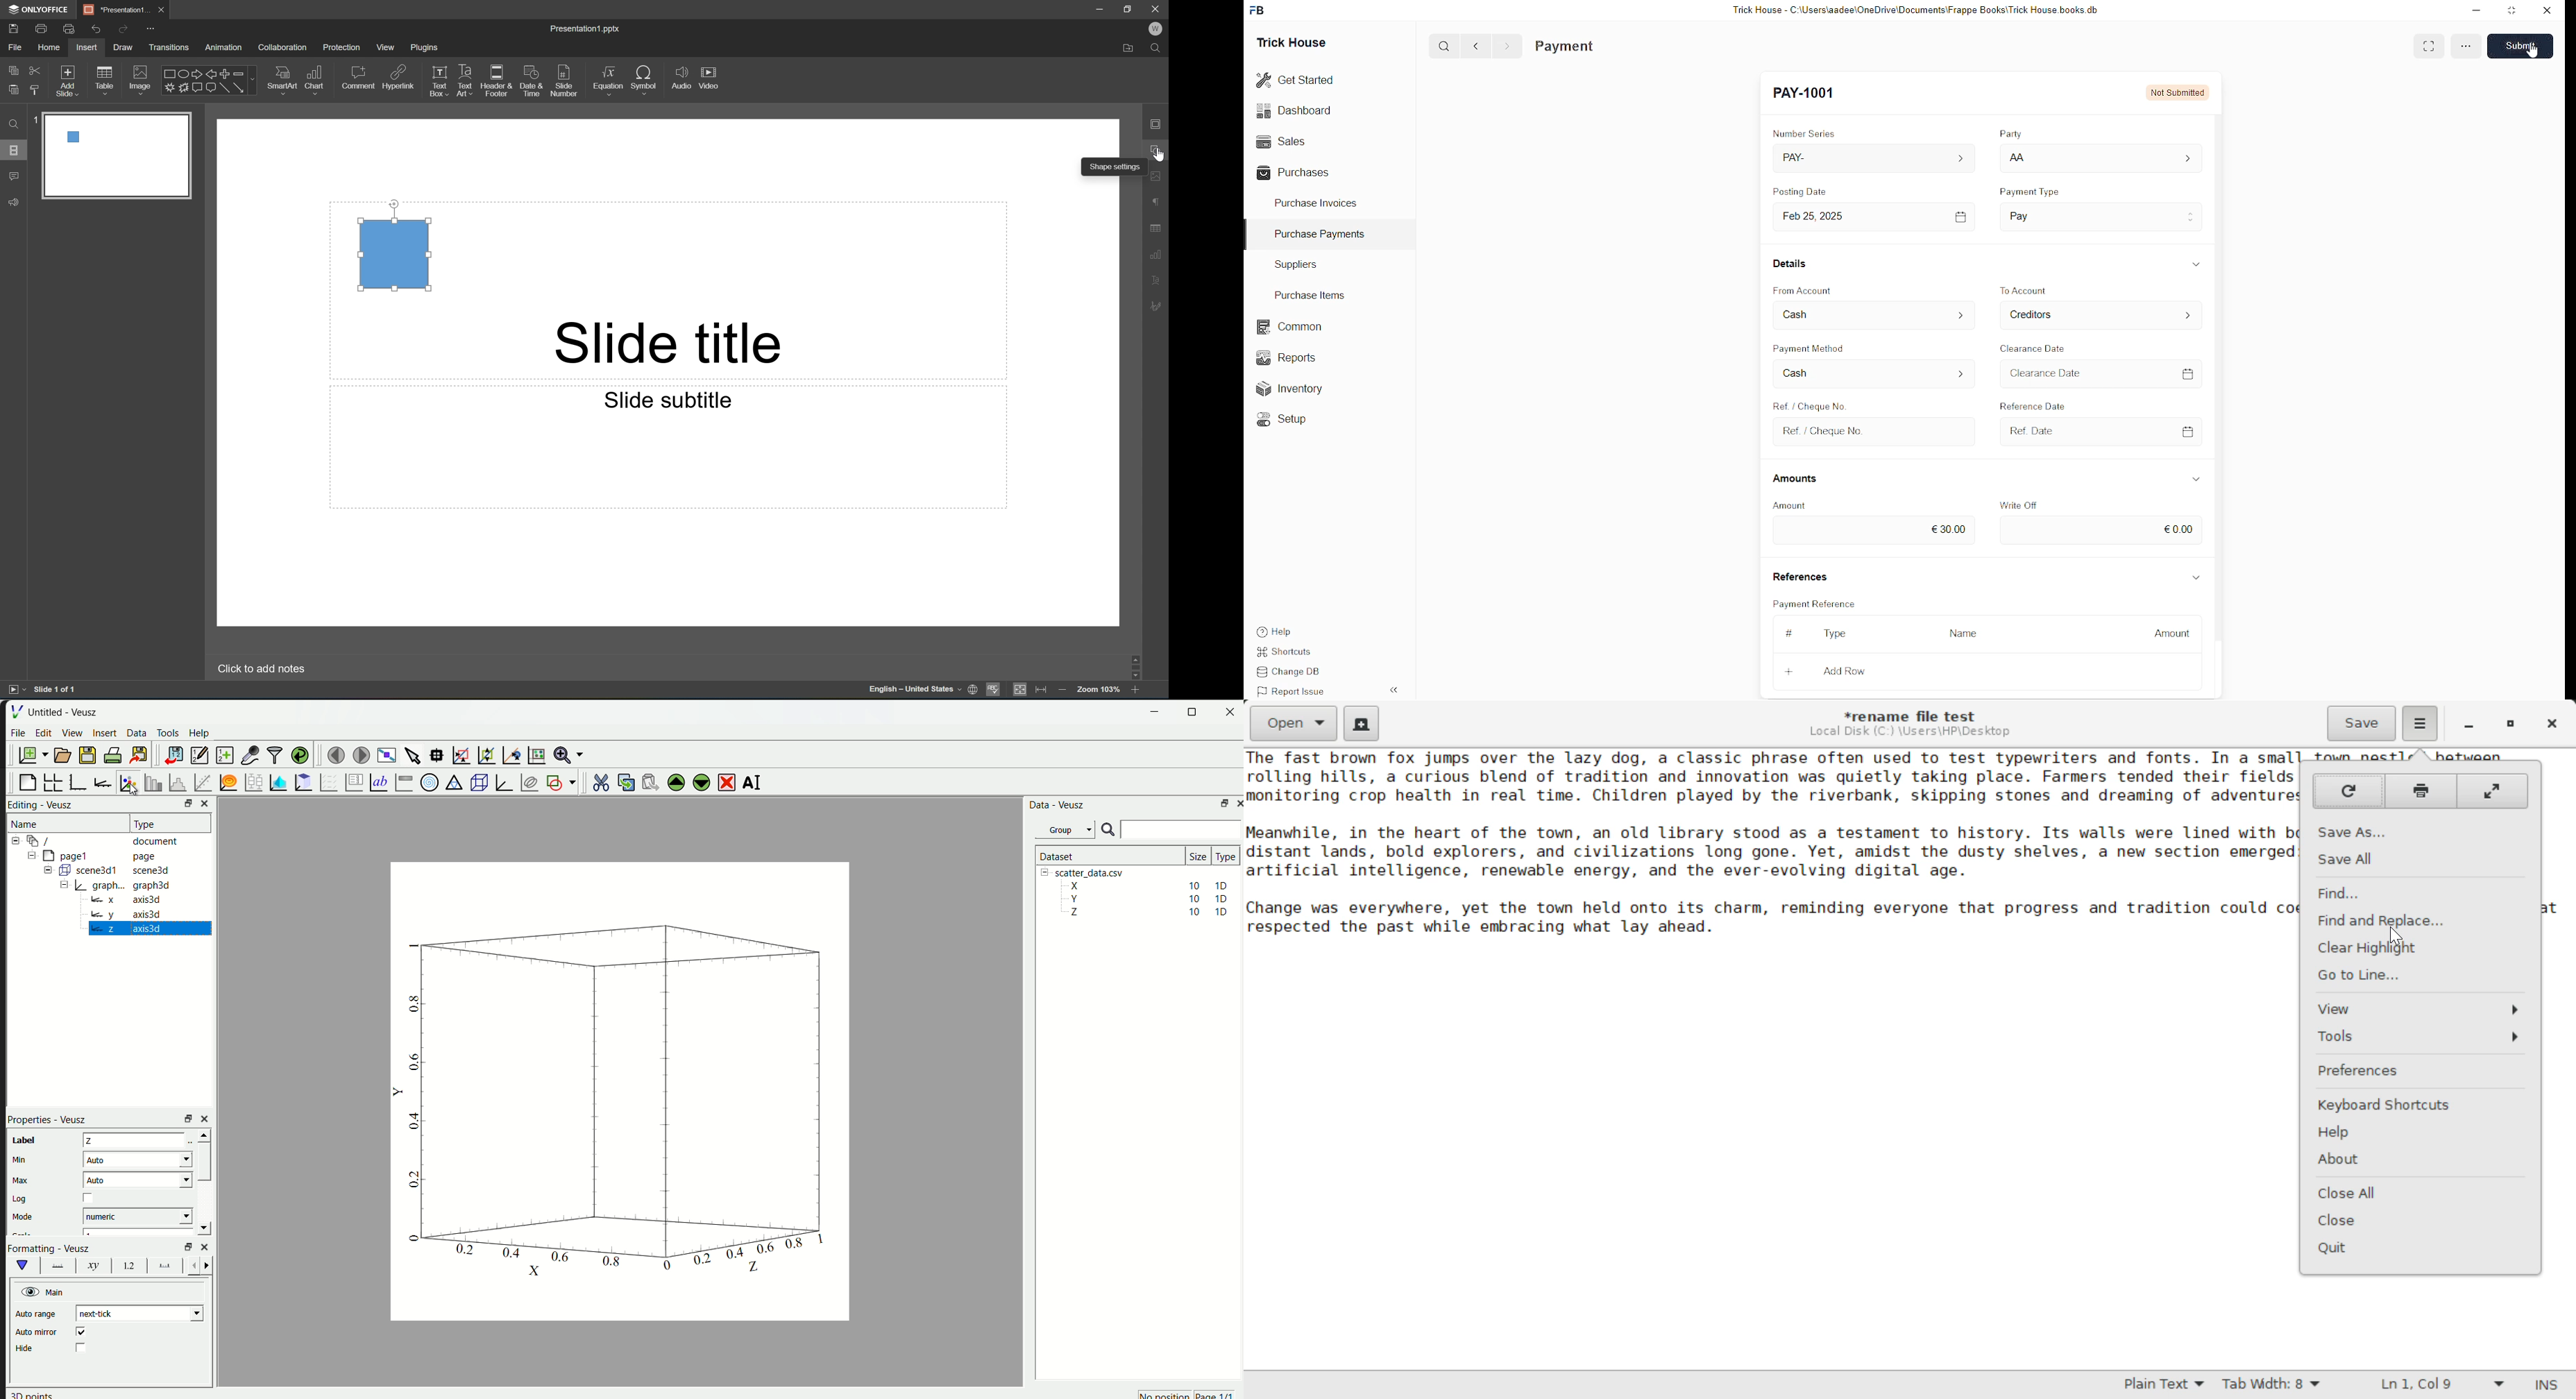 This screenshot has height=1400, width=2576. Describe the element at coordinates (1318, 202) in the screenshot. I see `Purchase Invoices` at that location.